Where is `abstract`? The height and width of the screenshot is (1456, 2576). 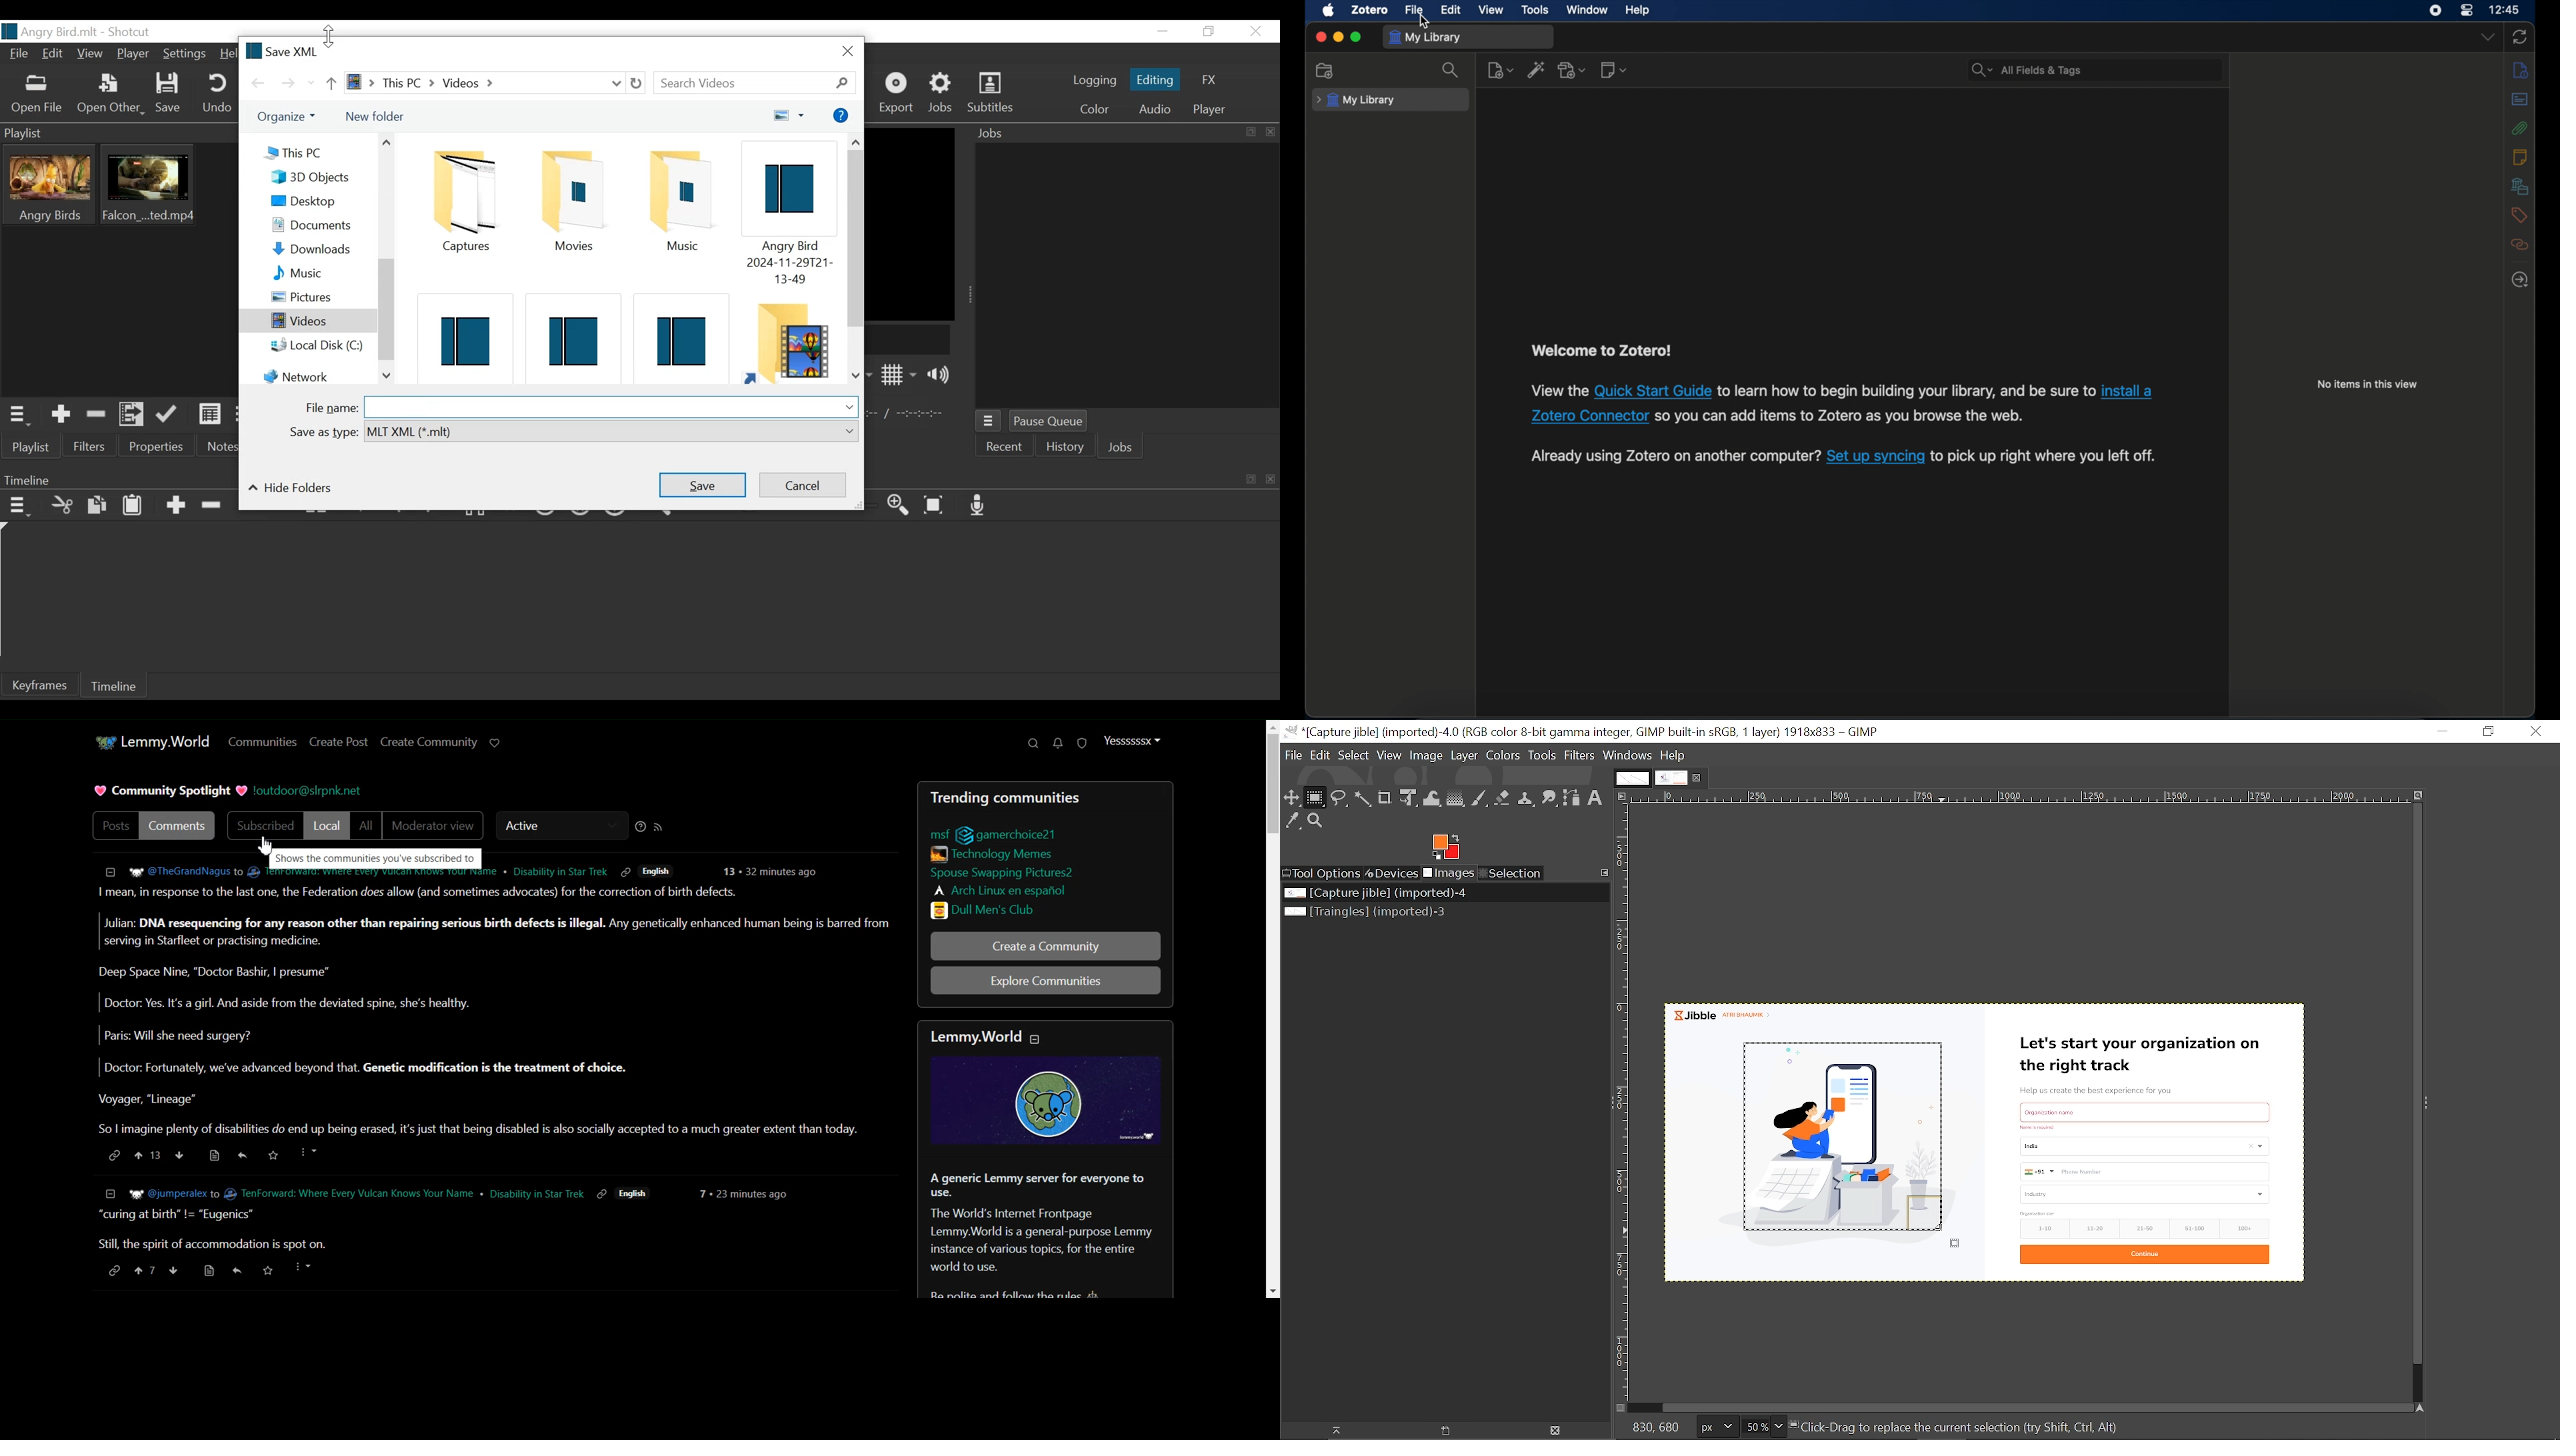
abstract is located at coordinates (2521, 99).